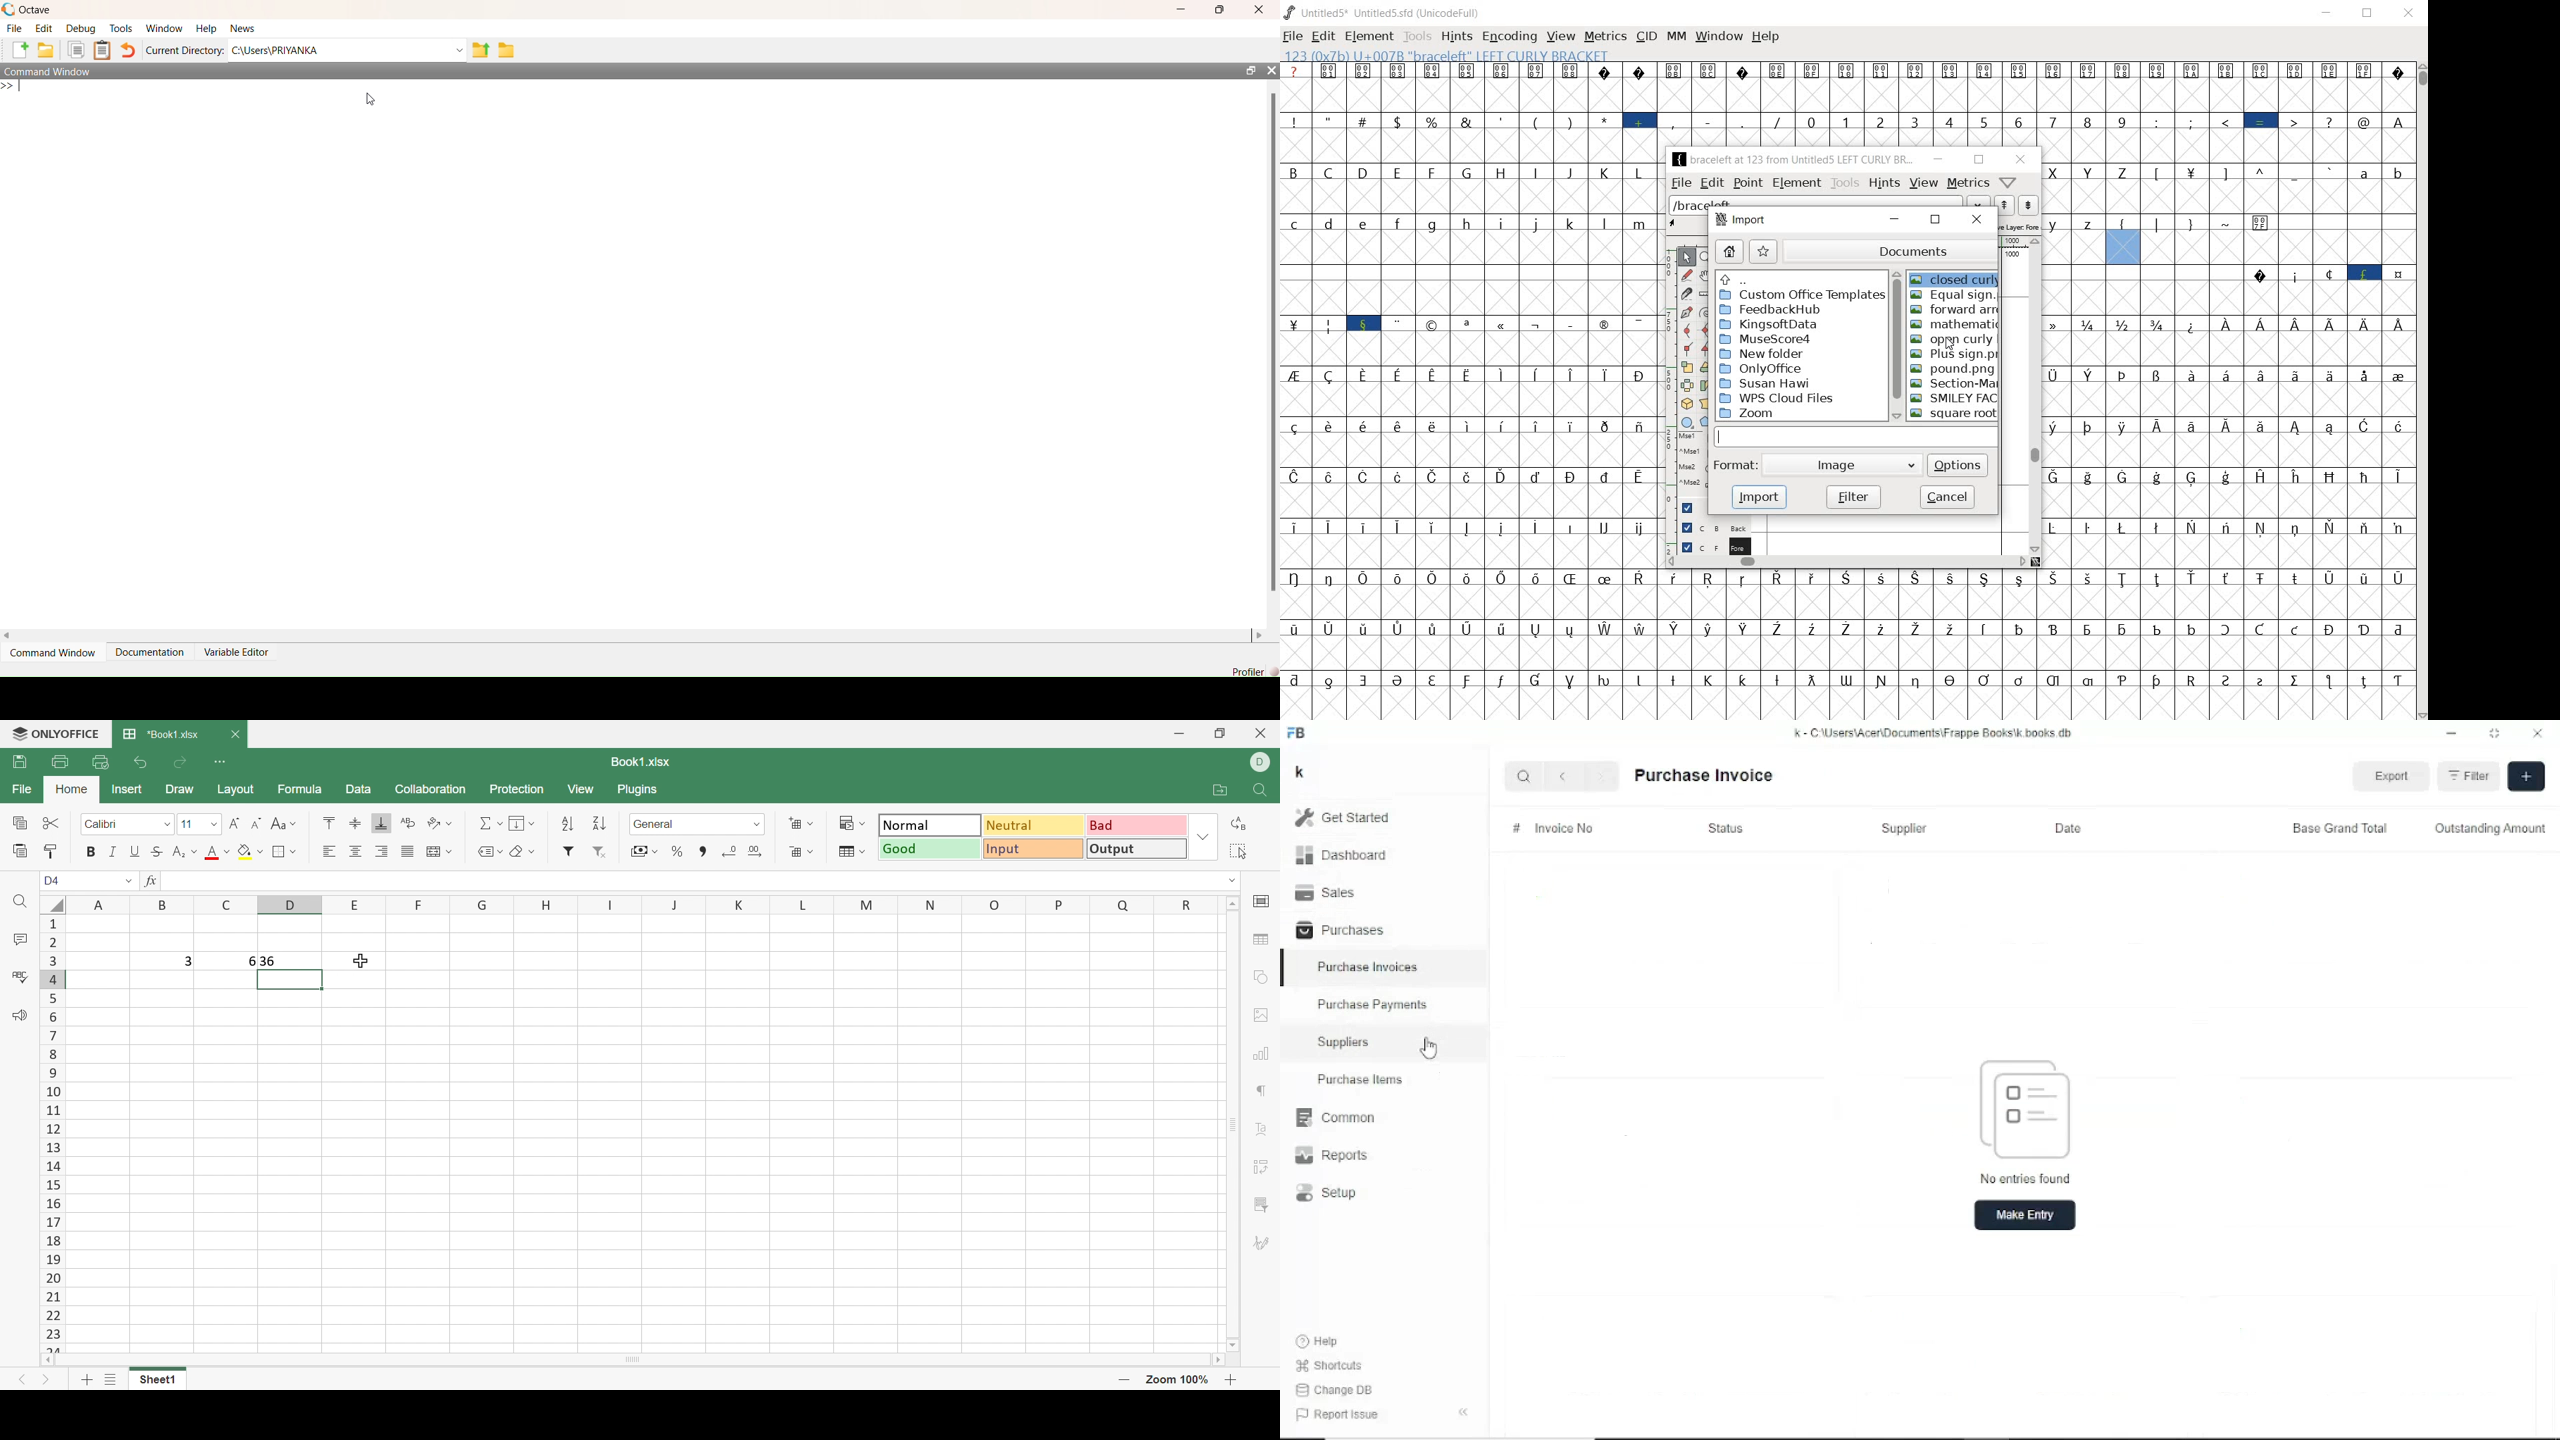 This screenshot has height=1456, width=2576. What do you see at coordinates (356, 824) in the screenshot?
I see `Align top` at bounding box center [356, 824].